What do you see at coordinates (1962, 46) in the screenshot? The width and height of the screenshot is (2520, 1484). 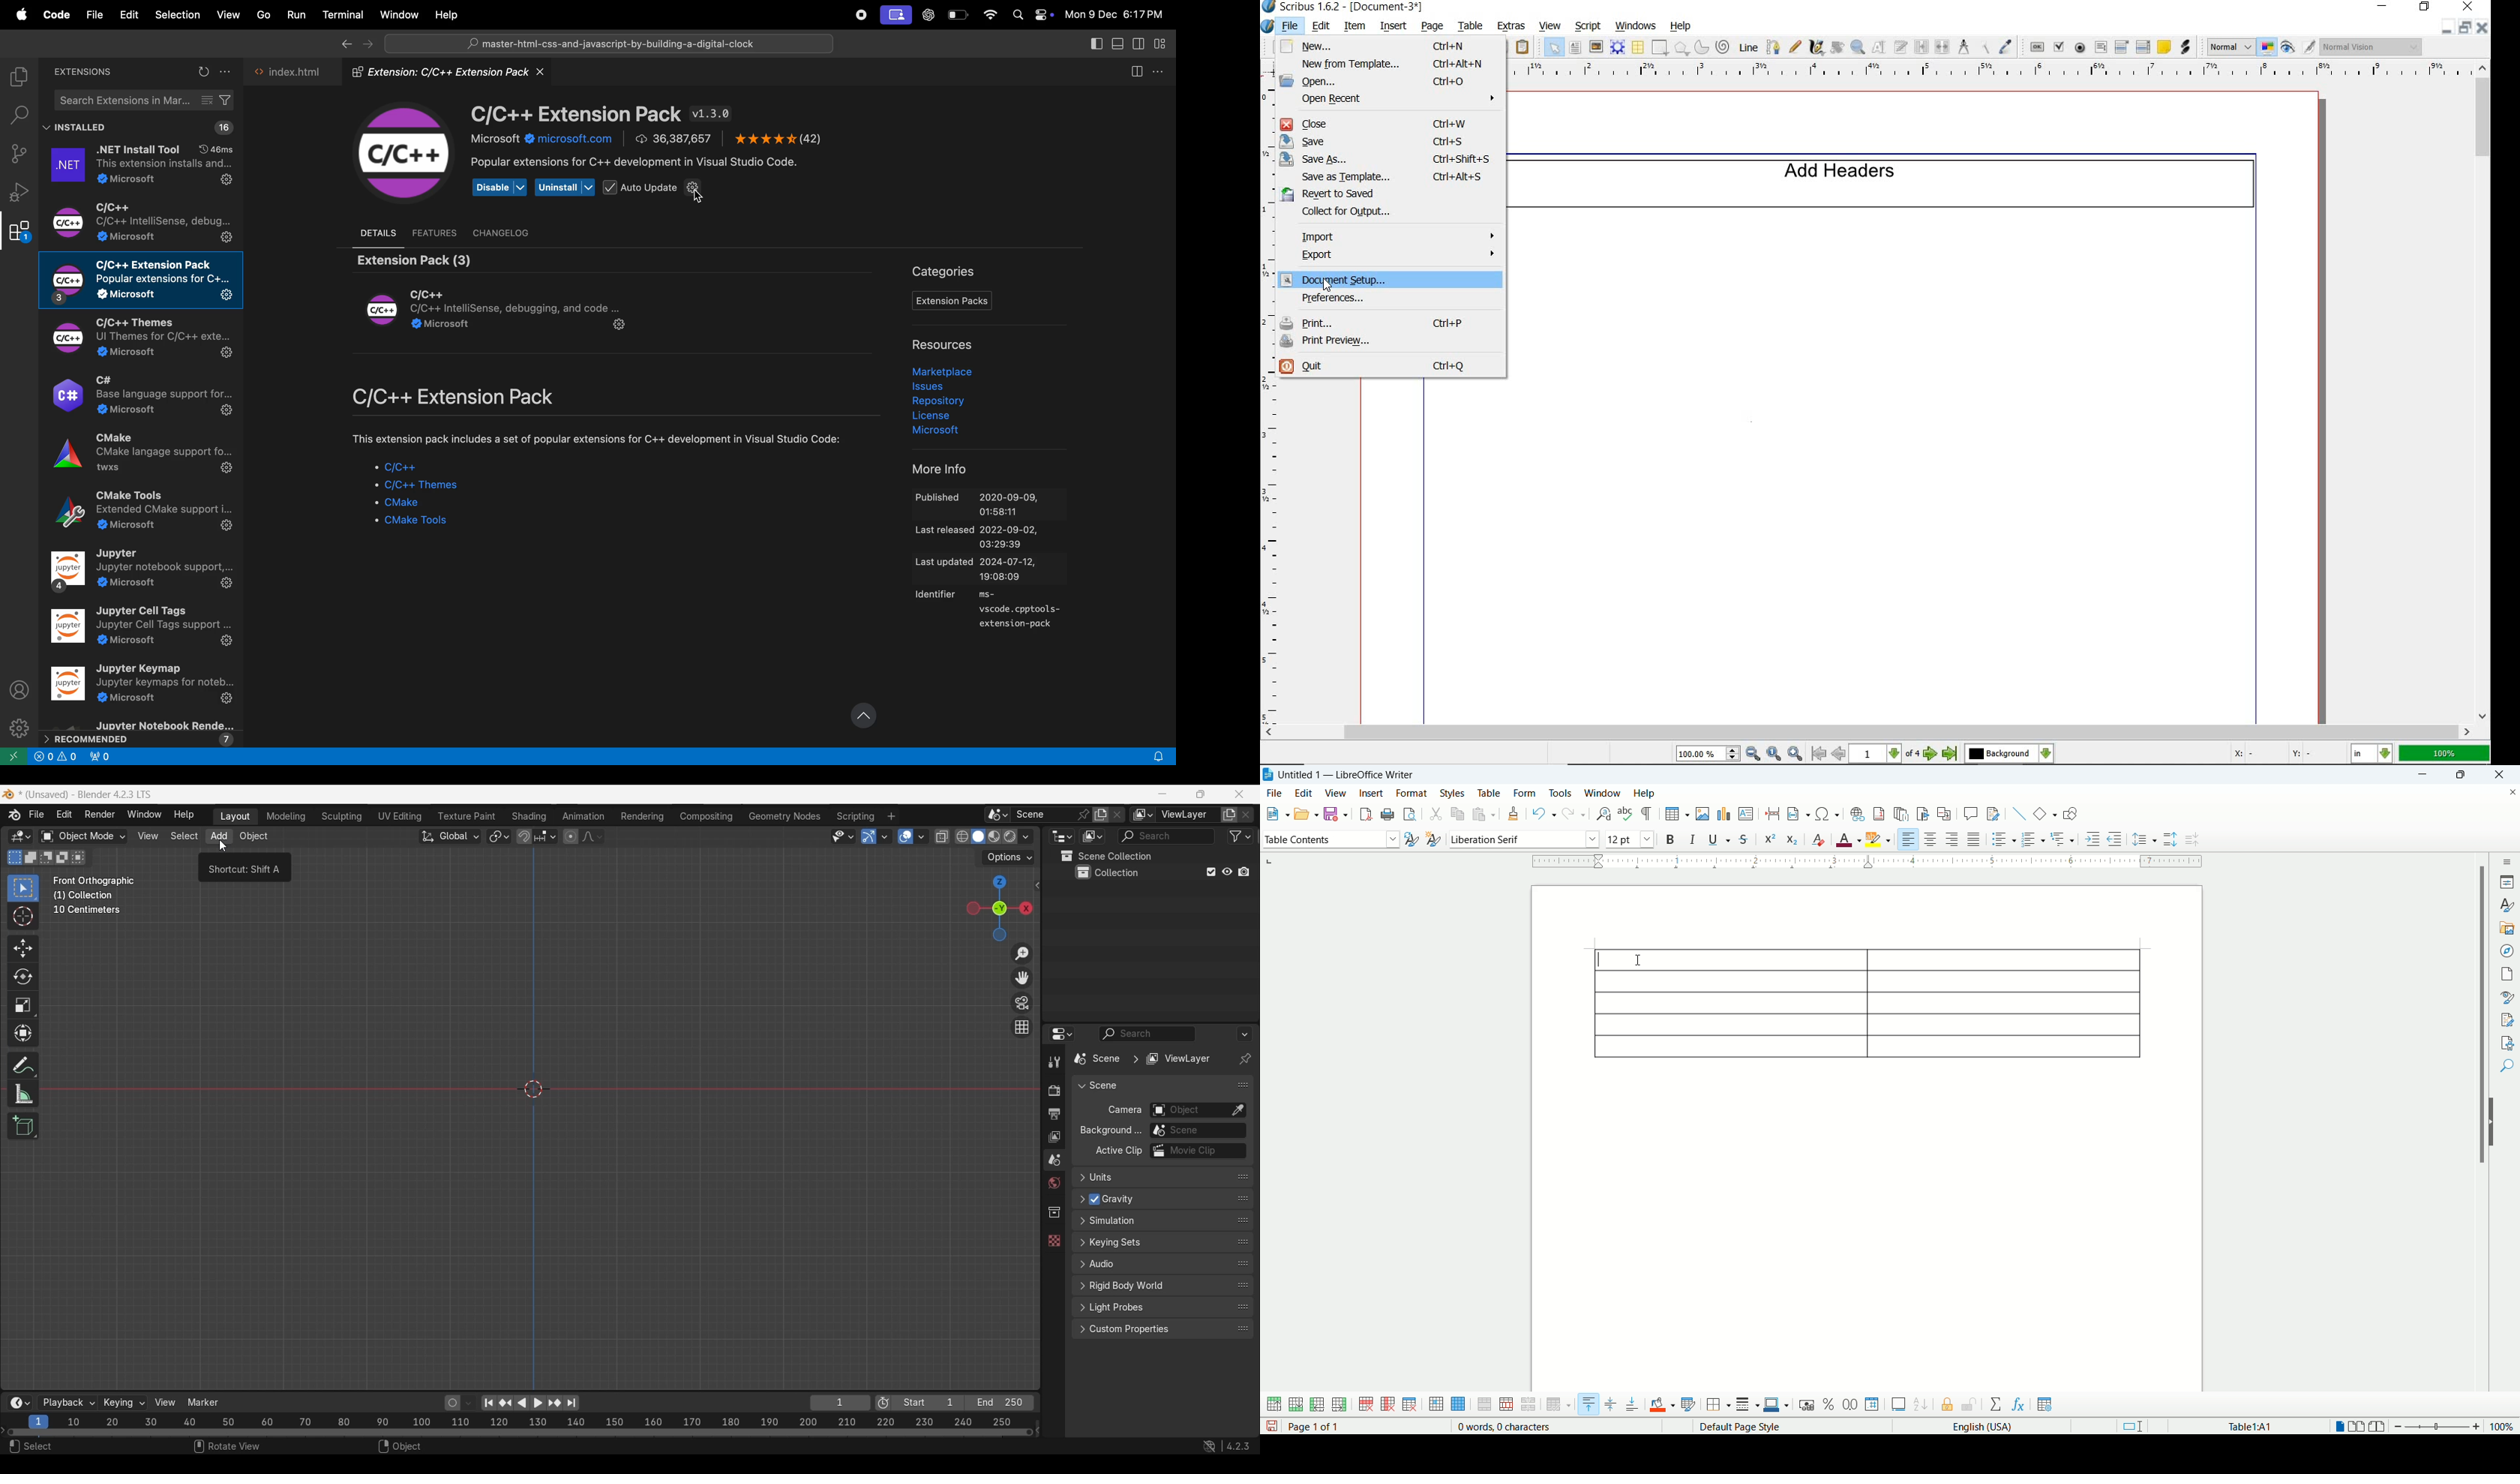 I see `measurements` at bounding box center [1962, 46].